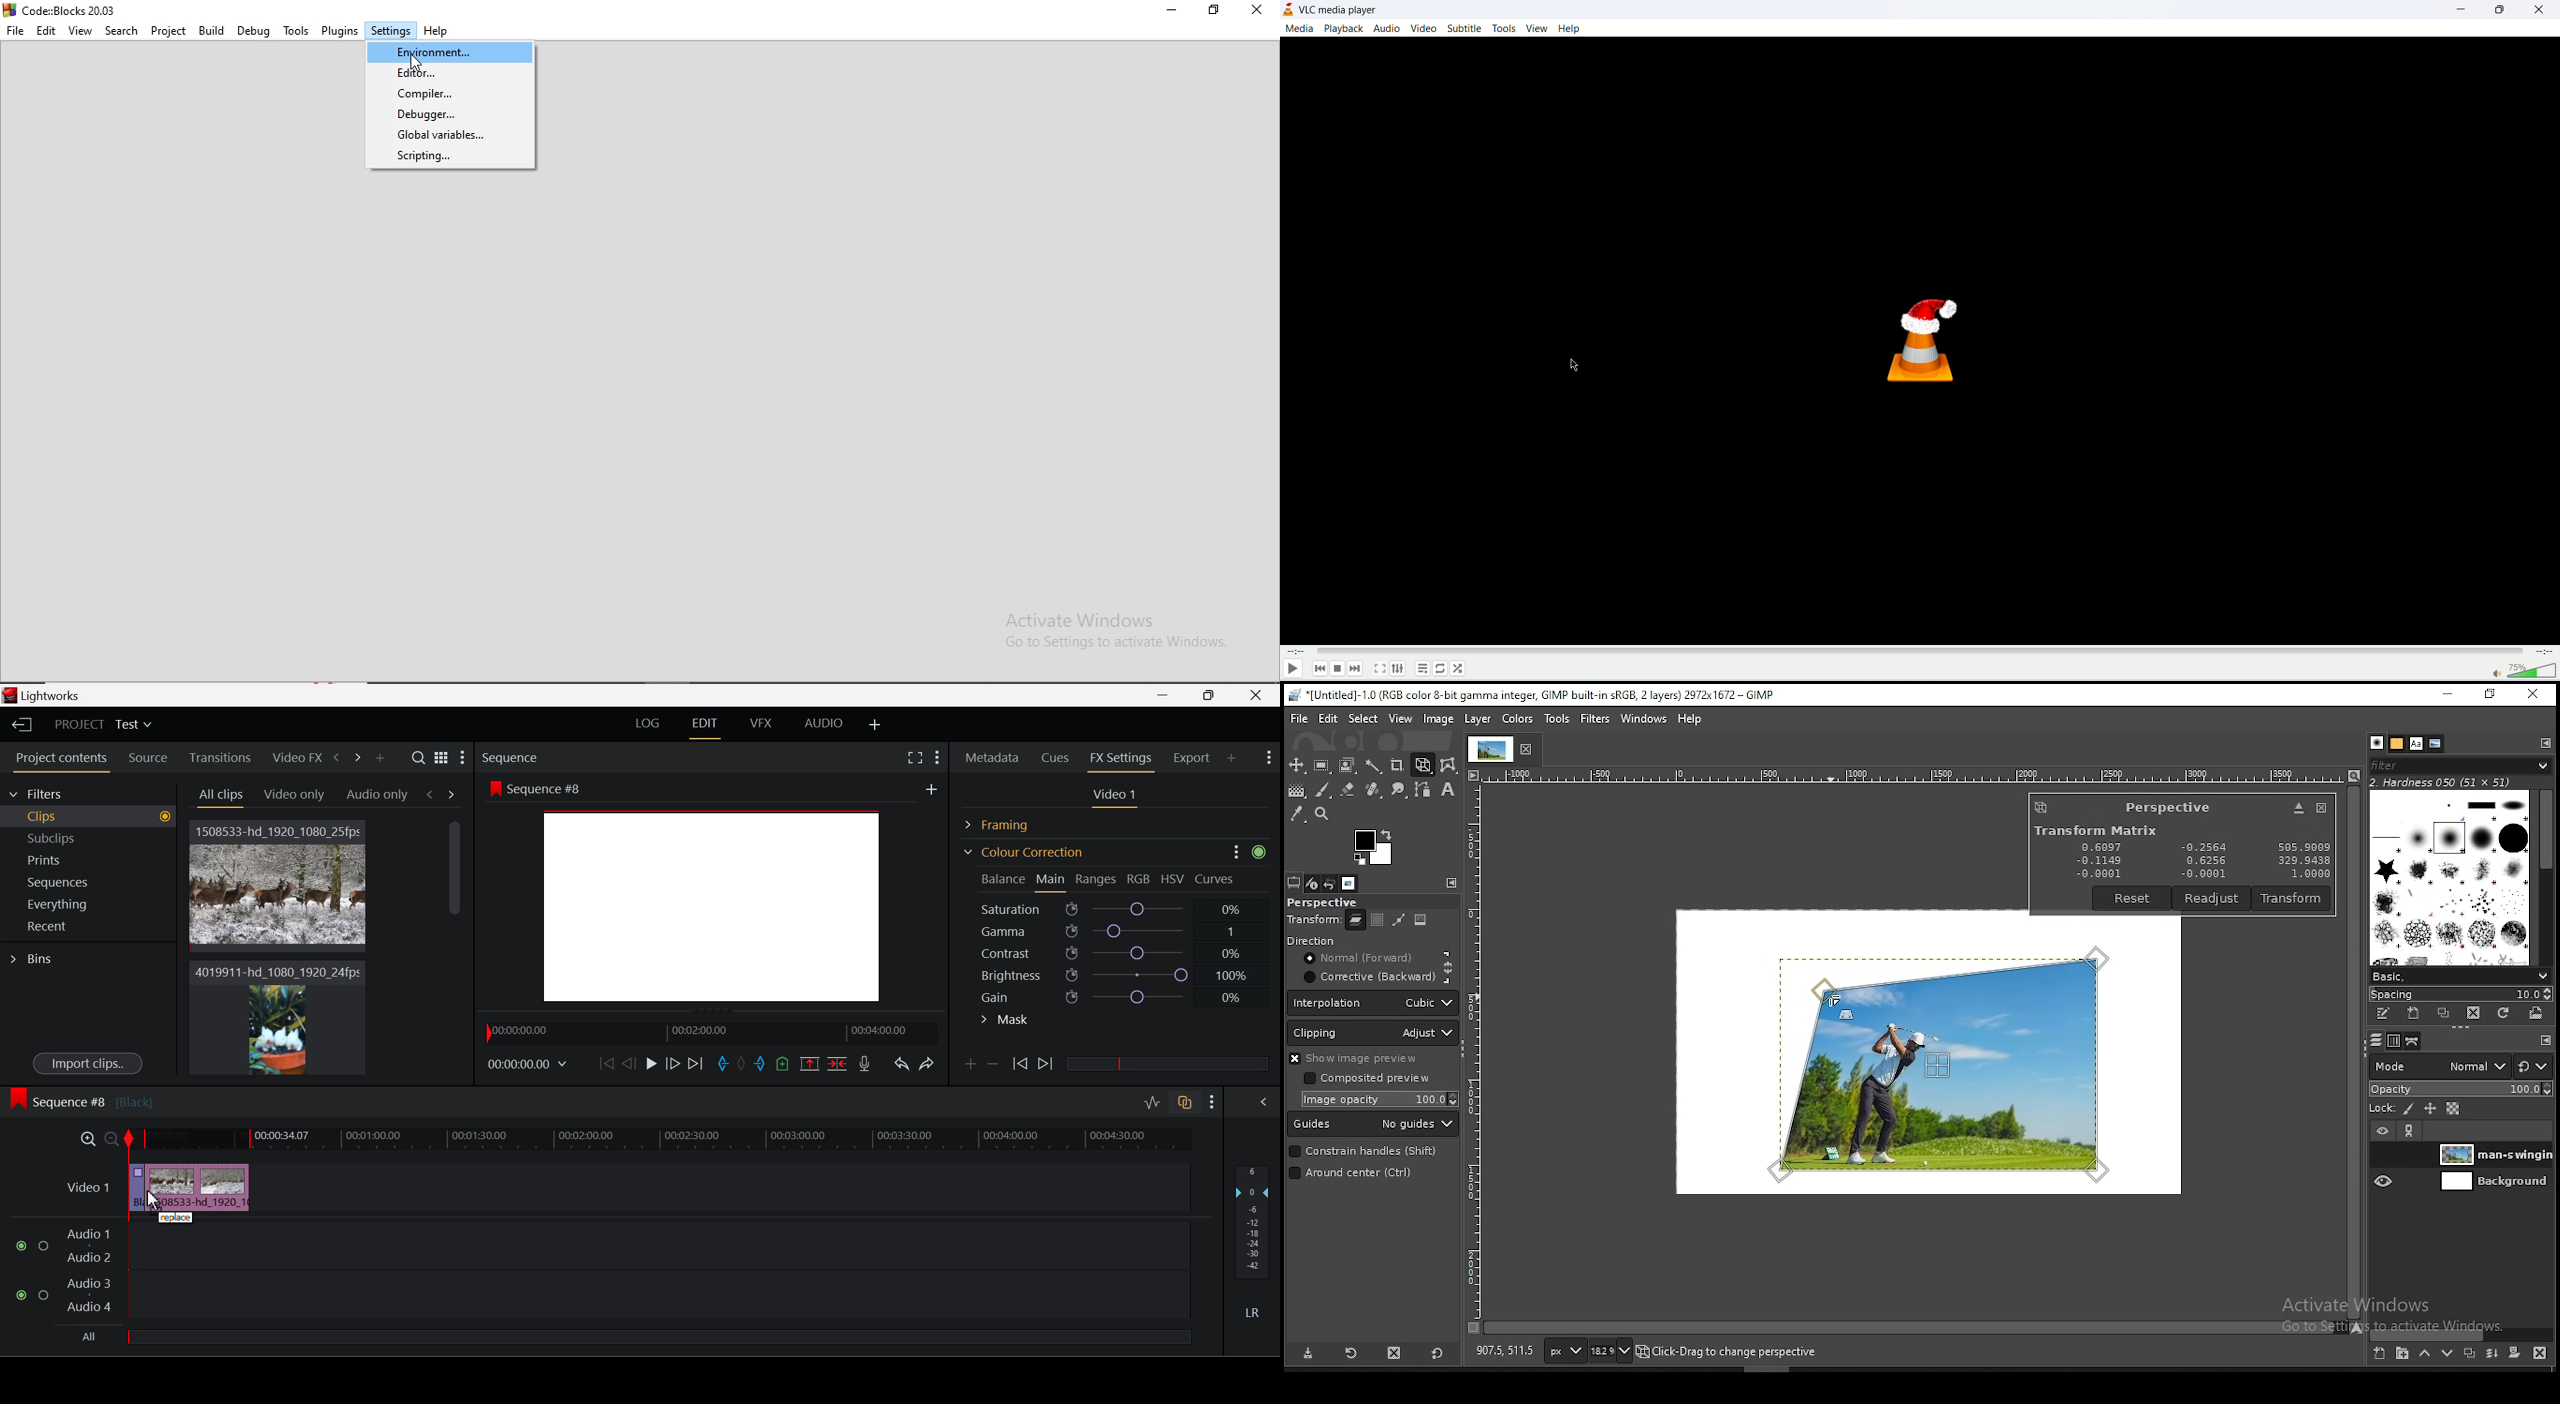 Image resolution: width=2576 pixels, height=1428 pixels. What do you see at coordinates (1234, 848) in the screenshot?
I see `Options` at bounding box center [1234, 848].